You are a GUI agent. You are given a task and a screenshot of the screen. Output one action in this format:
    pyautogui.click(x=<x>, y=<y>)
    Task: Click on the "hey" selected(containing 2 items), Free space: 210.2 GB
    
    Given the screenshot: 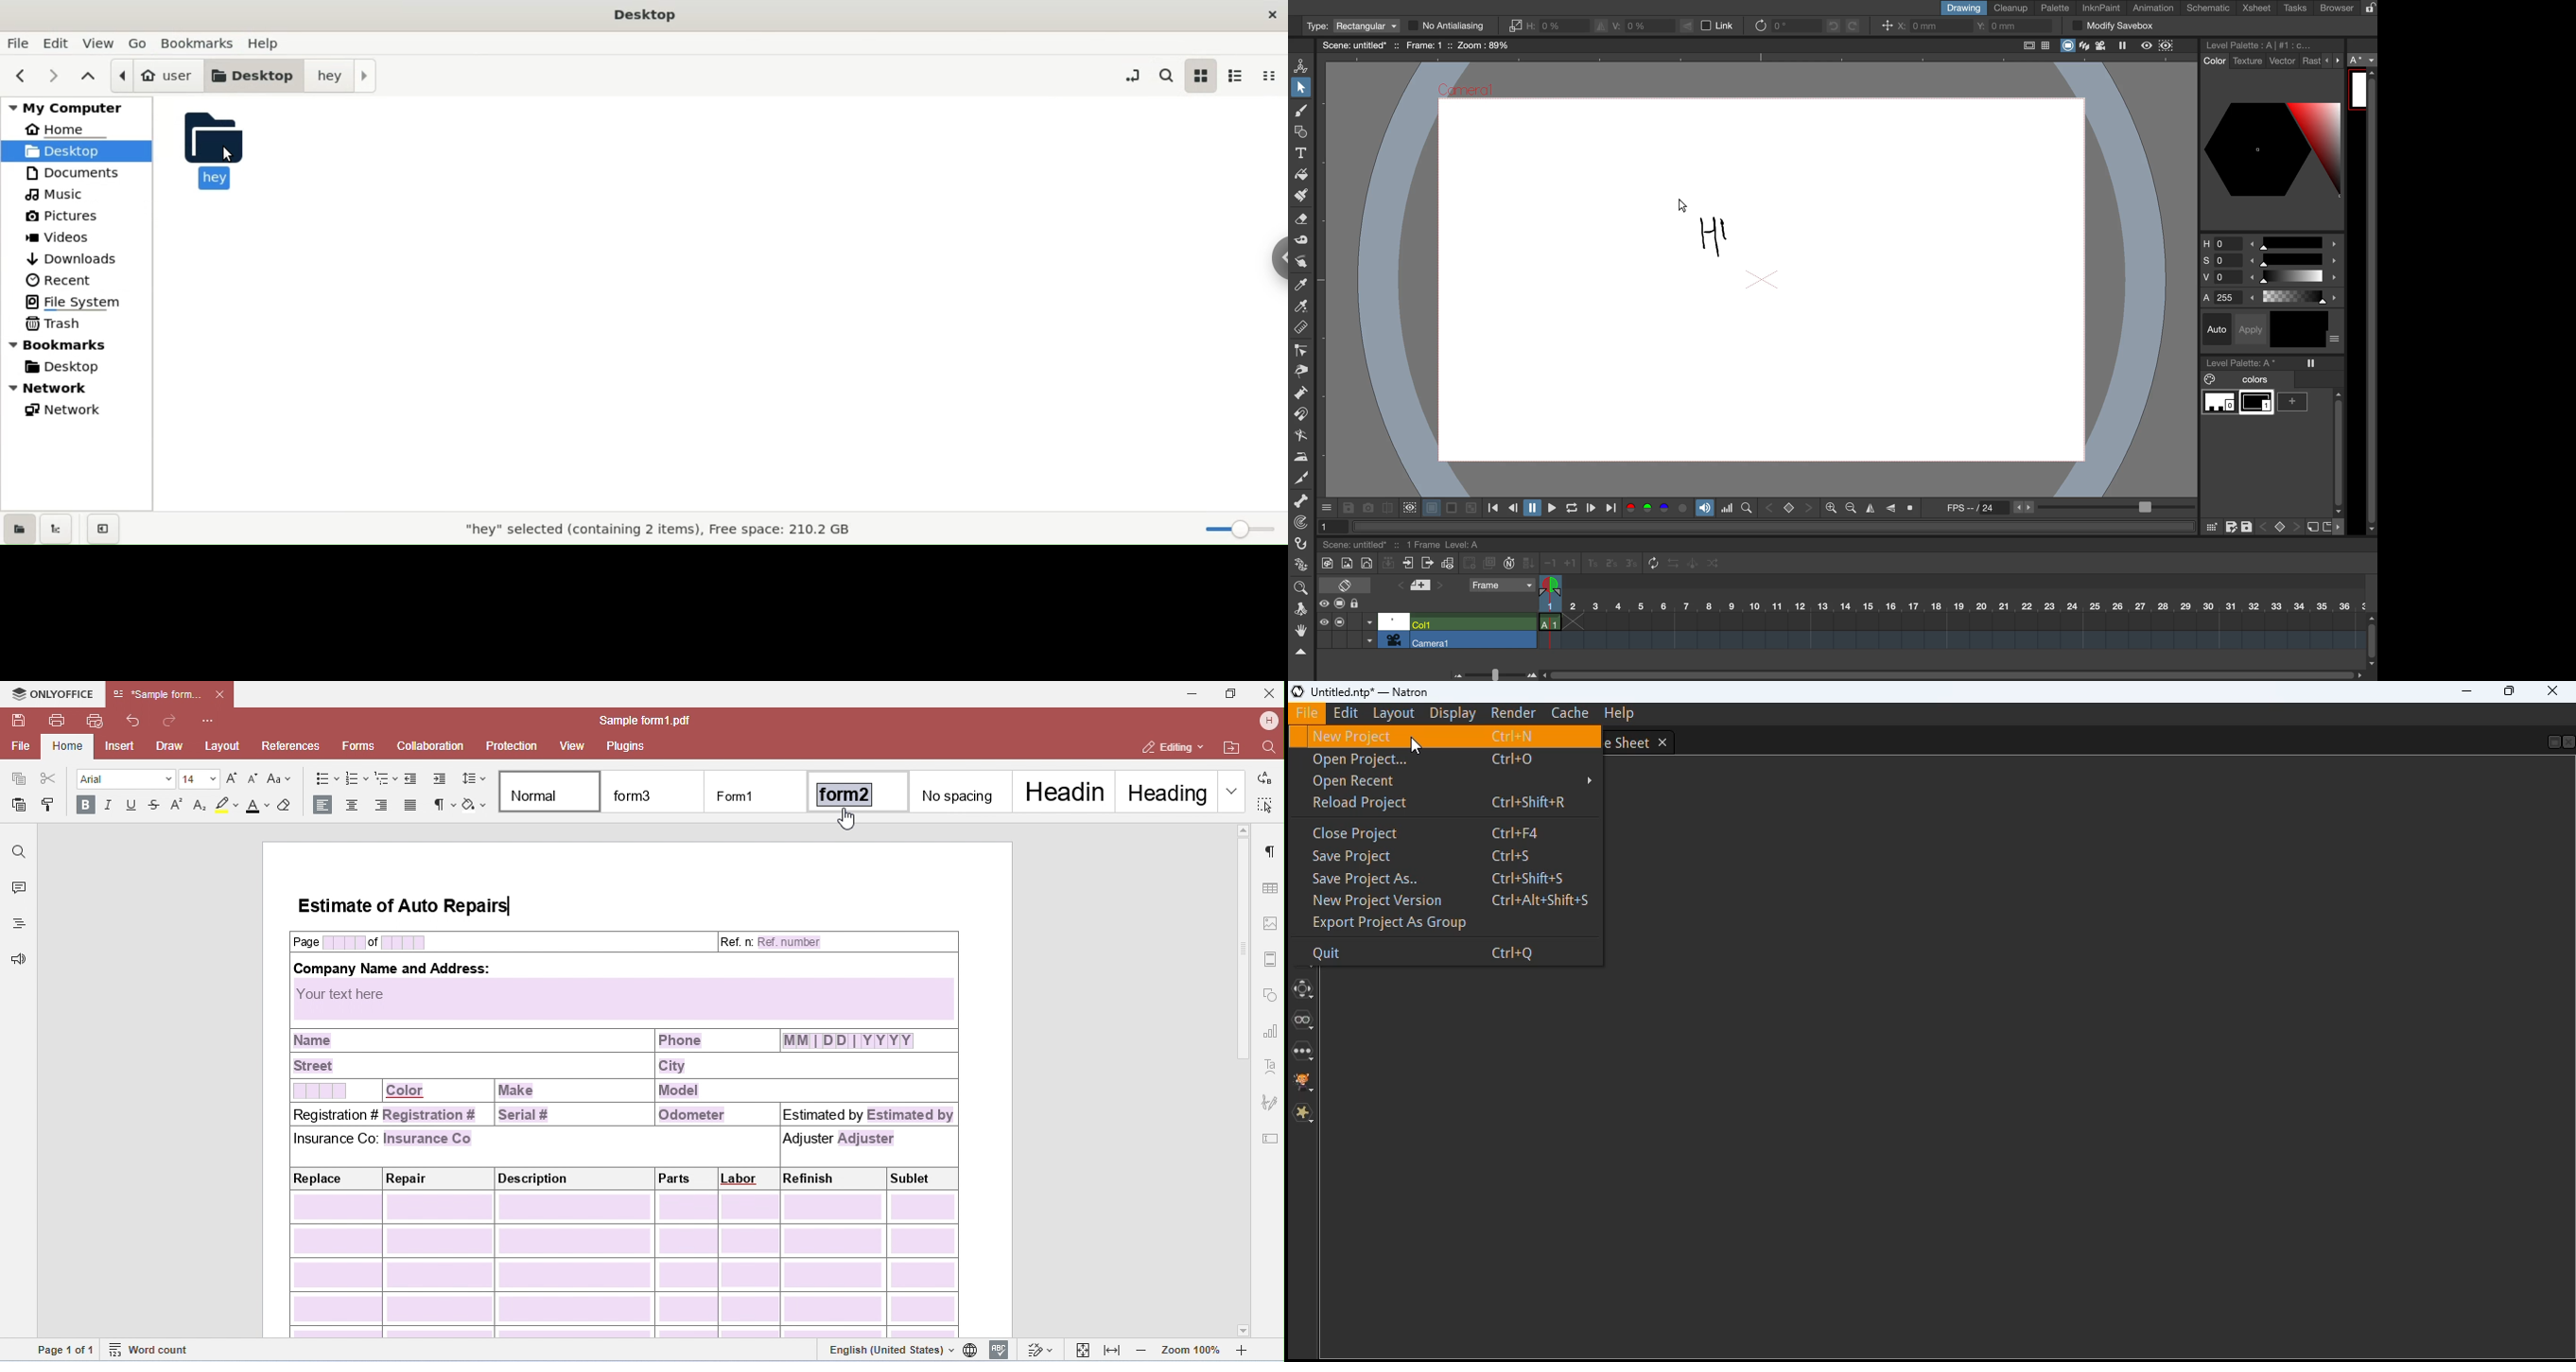 What is the action you would take?
    pyautogui.click(x=660, y=531)
    